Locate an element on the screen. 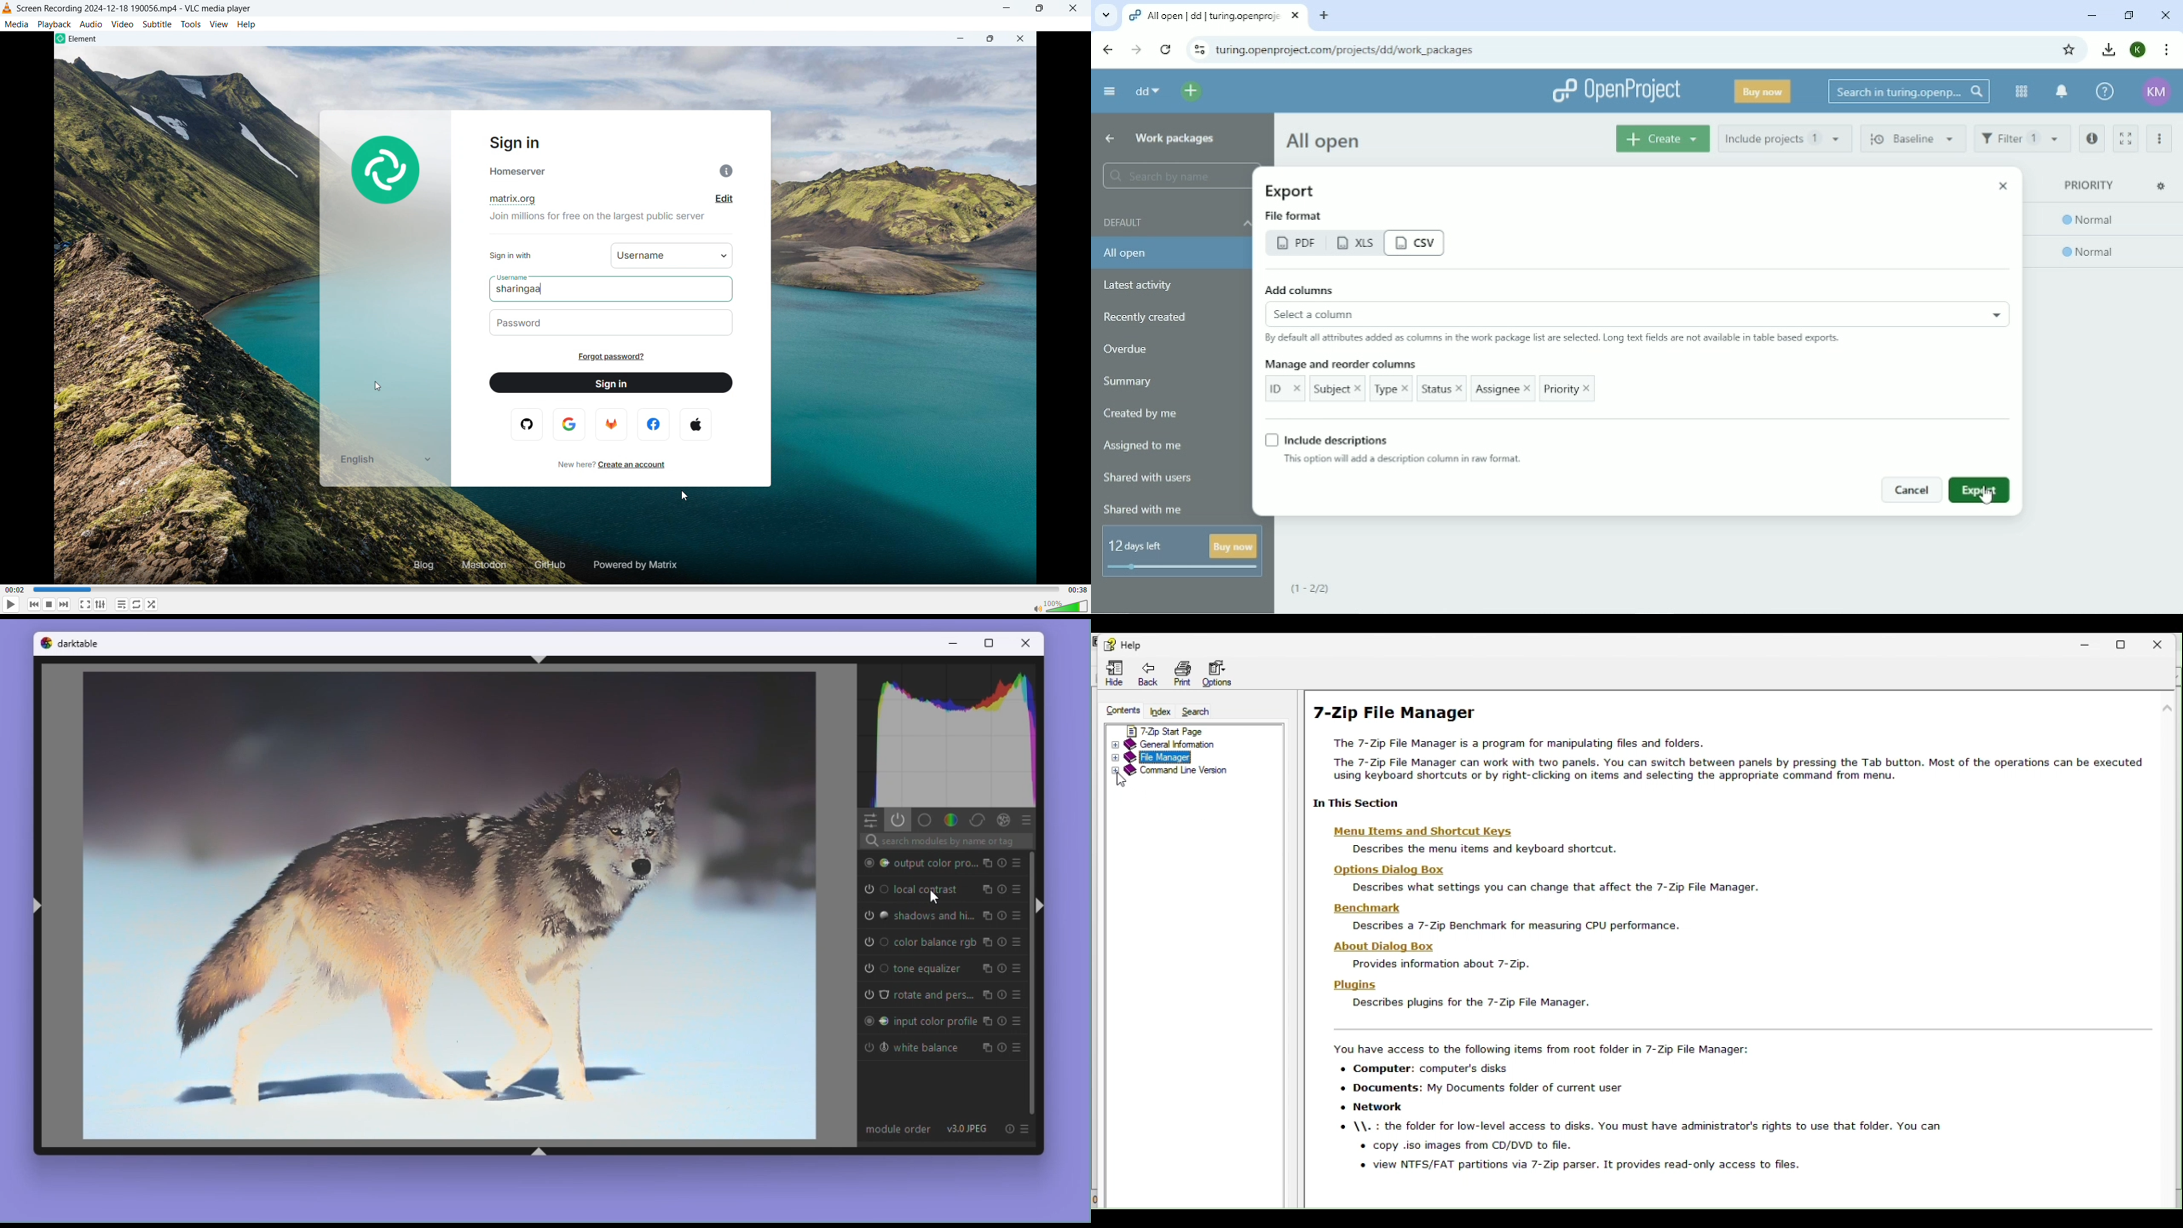 The image size is (2184, 1232). presets is located at coordinates (1015, 1050).